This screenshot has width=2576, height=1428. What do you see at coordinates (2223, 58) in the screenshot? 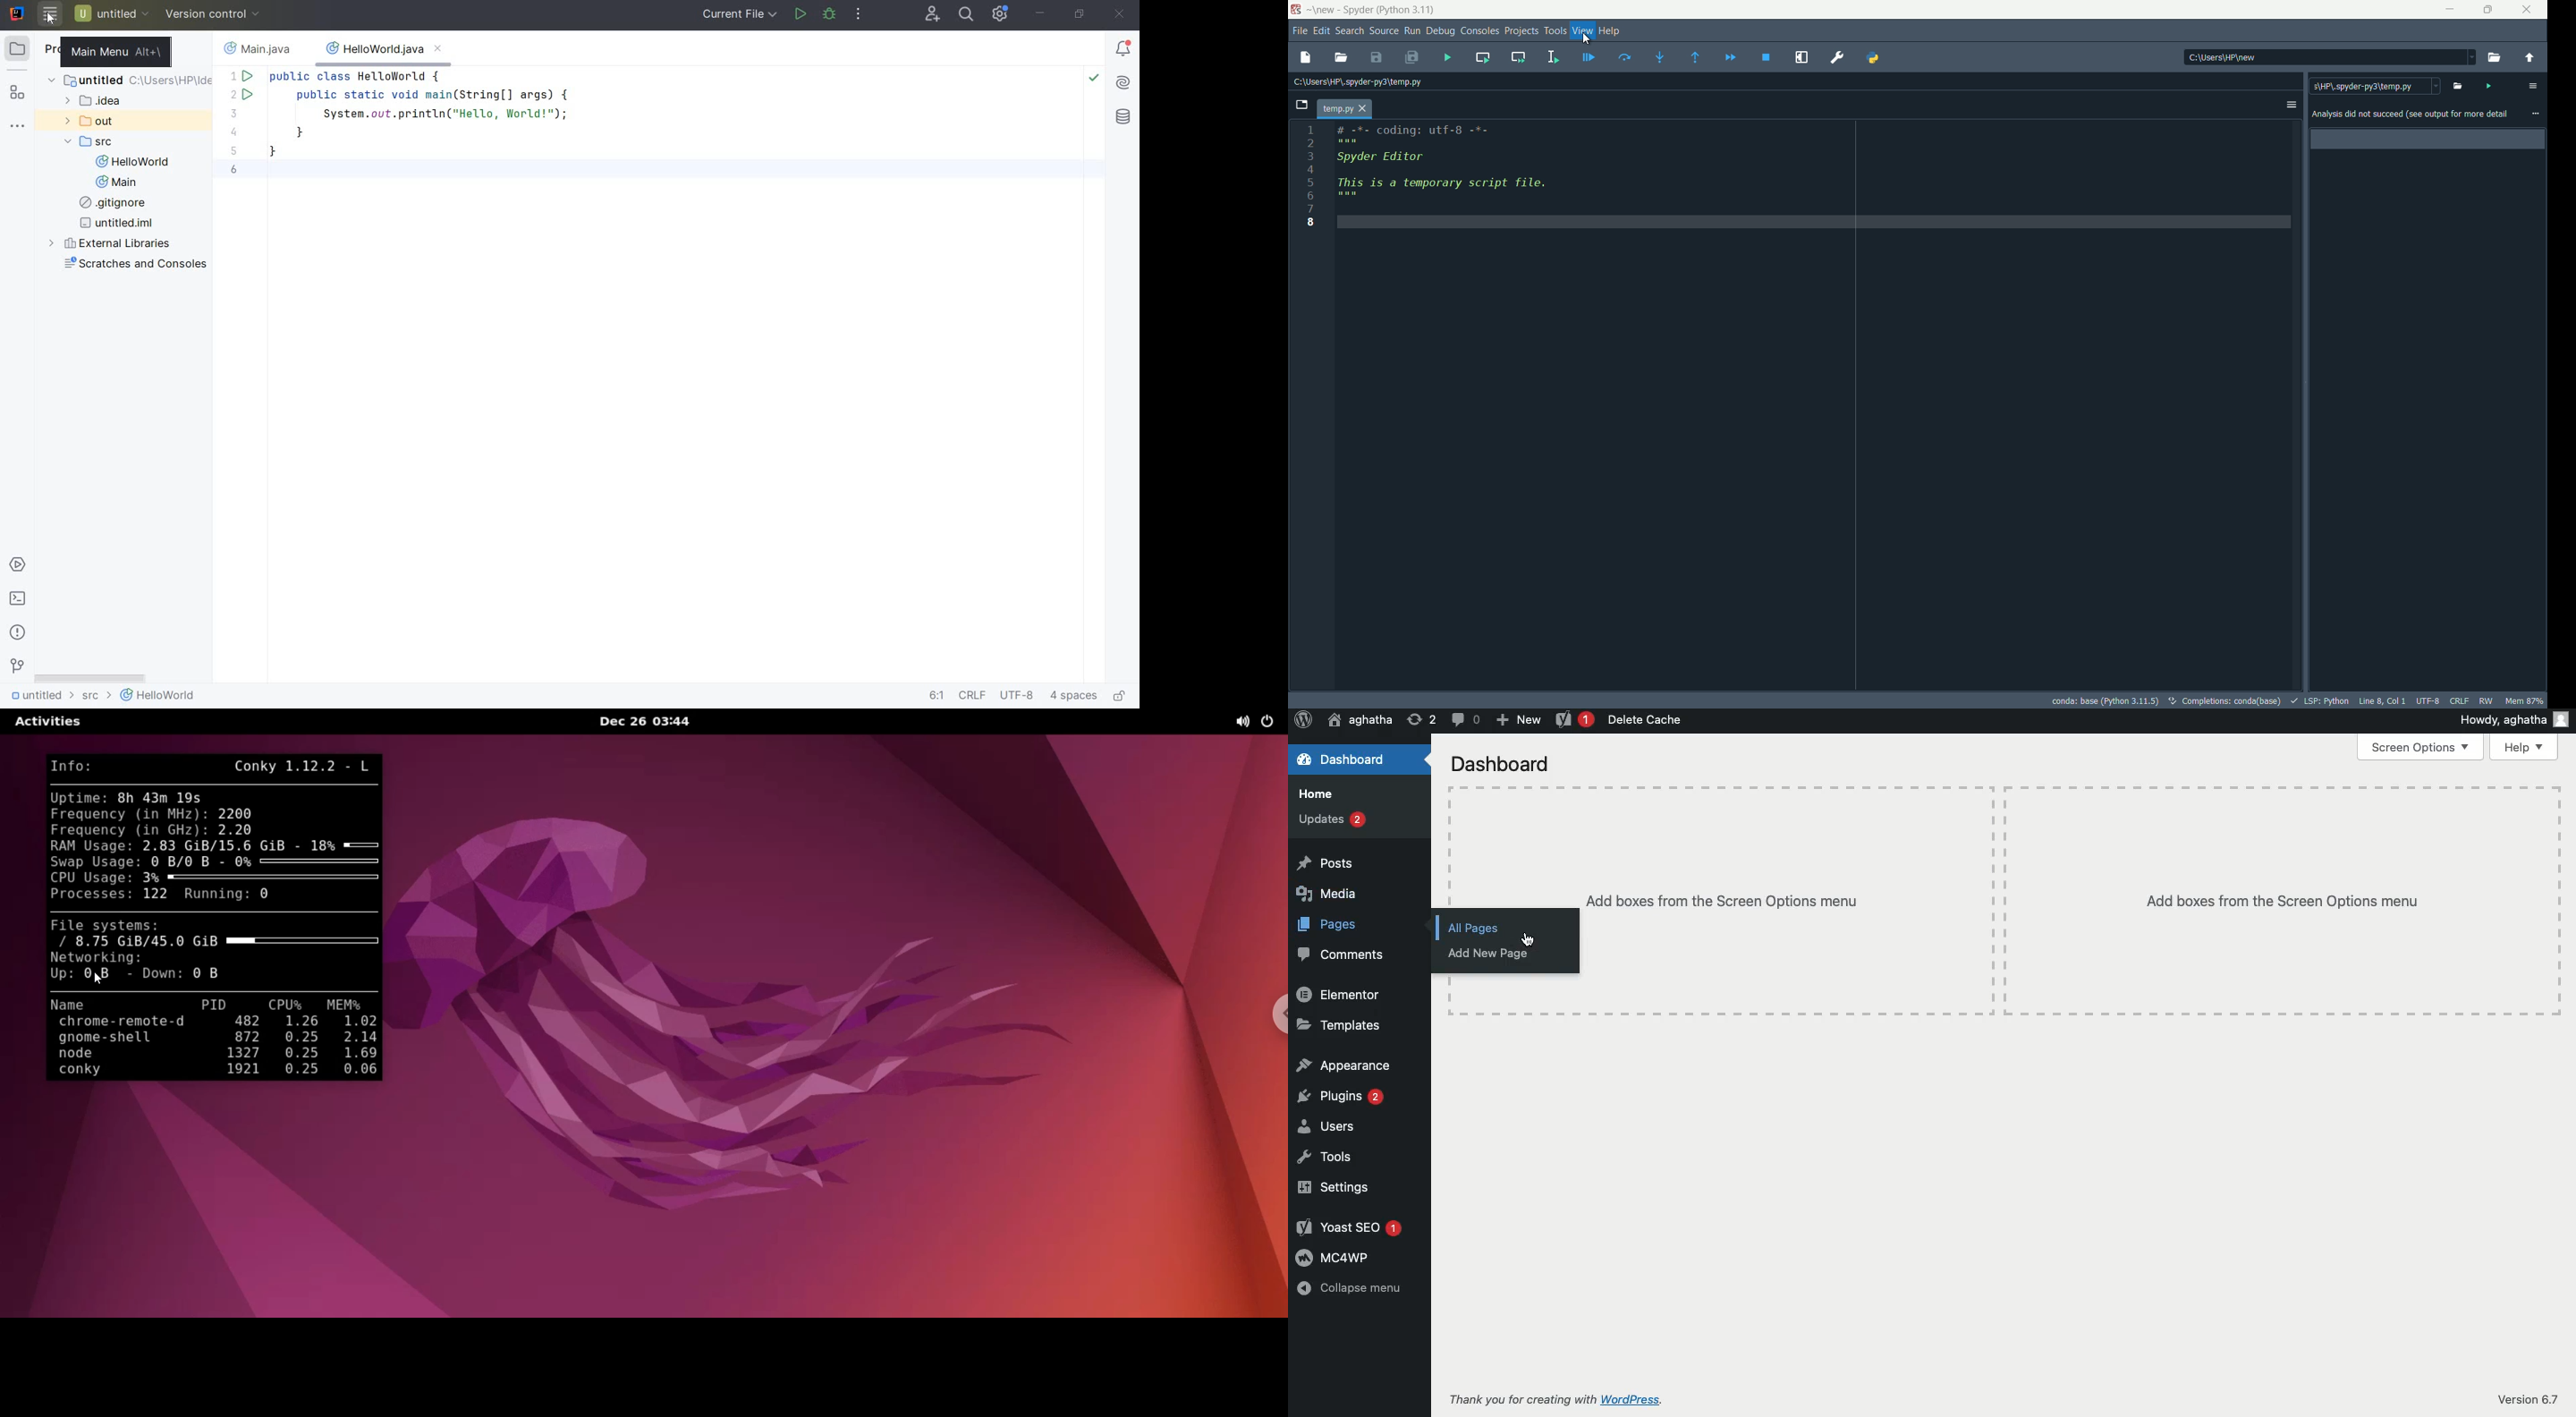
I see `c:\users\hp\new` at bounding box center [2223, 58].